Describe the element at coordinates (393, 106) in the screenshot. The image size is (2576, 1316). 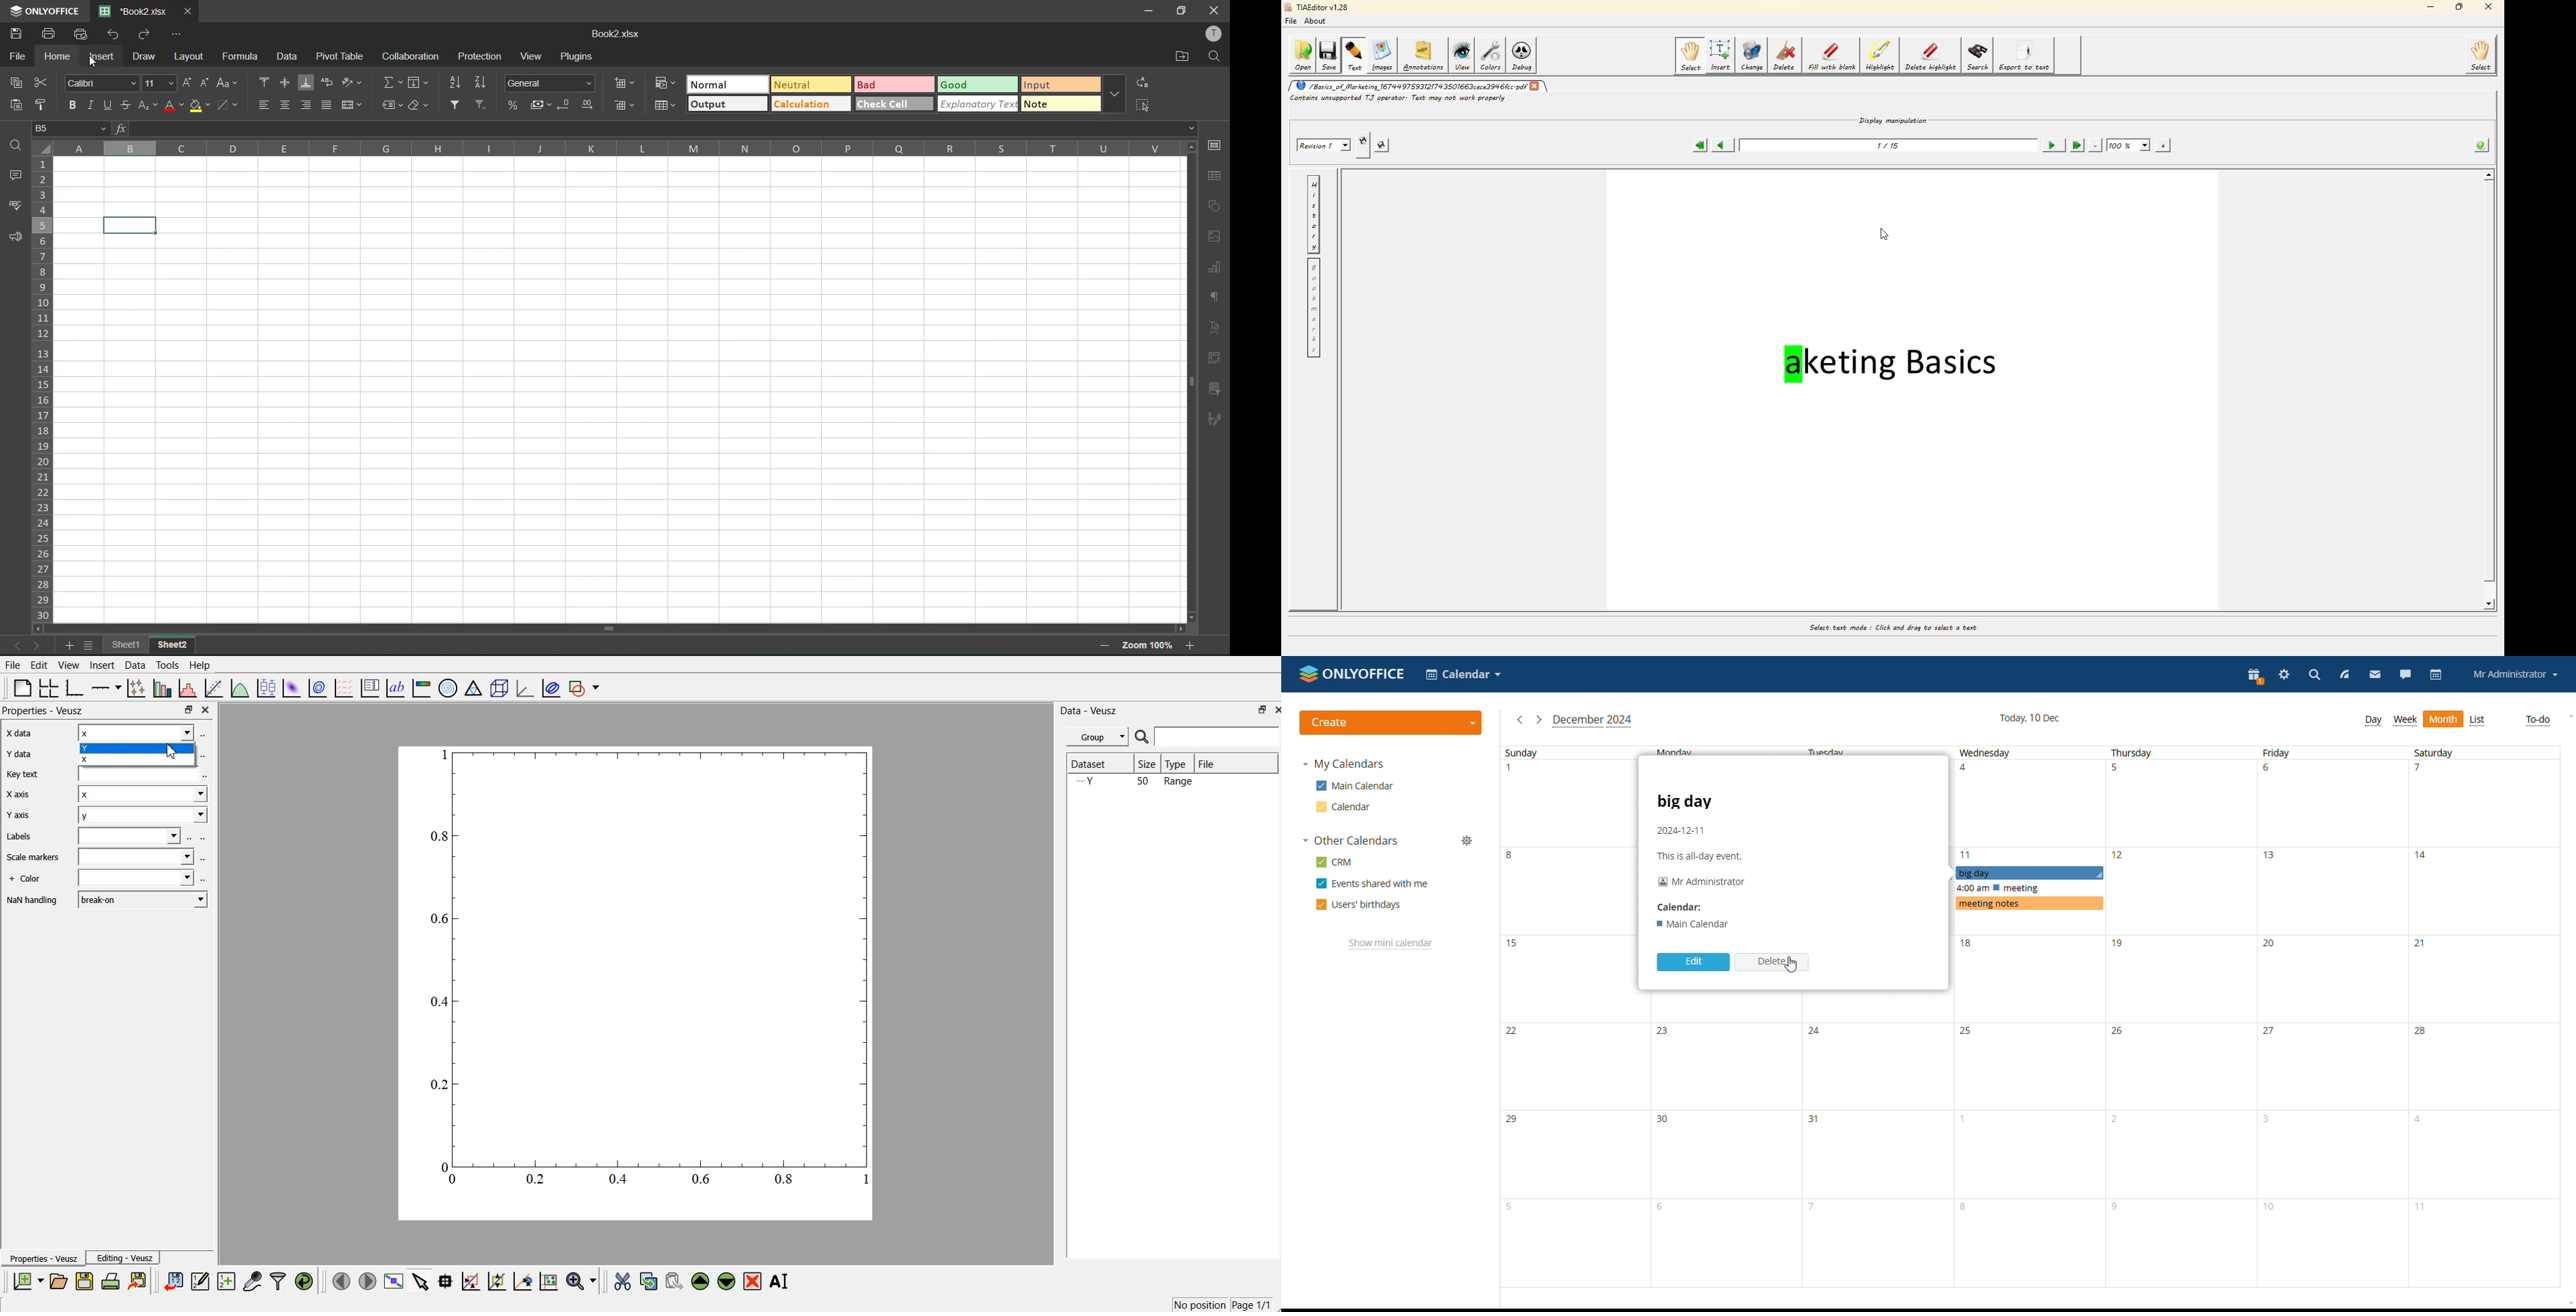
I see `named ranges` at that location.